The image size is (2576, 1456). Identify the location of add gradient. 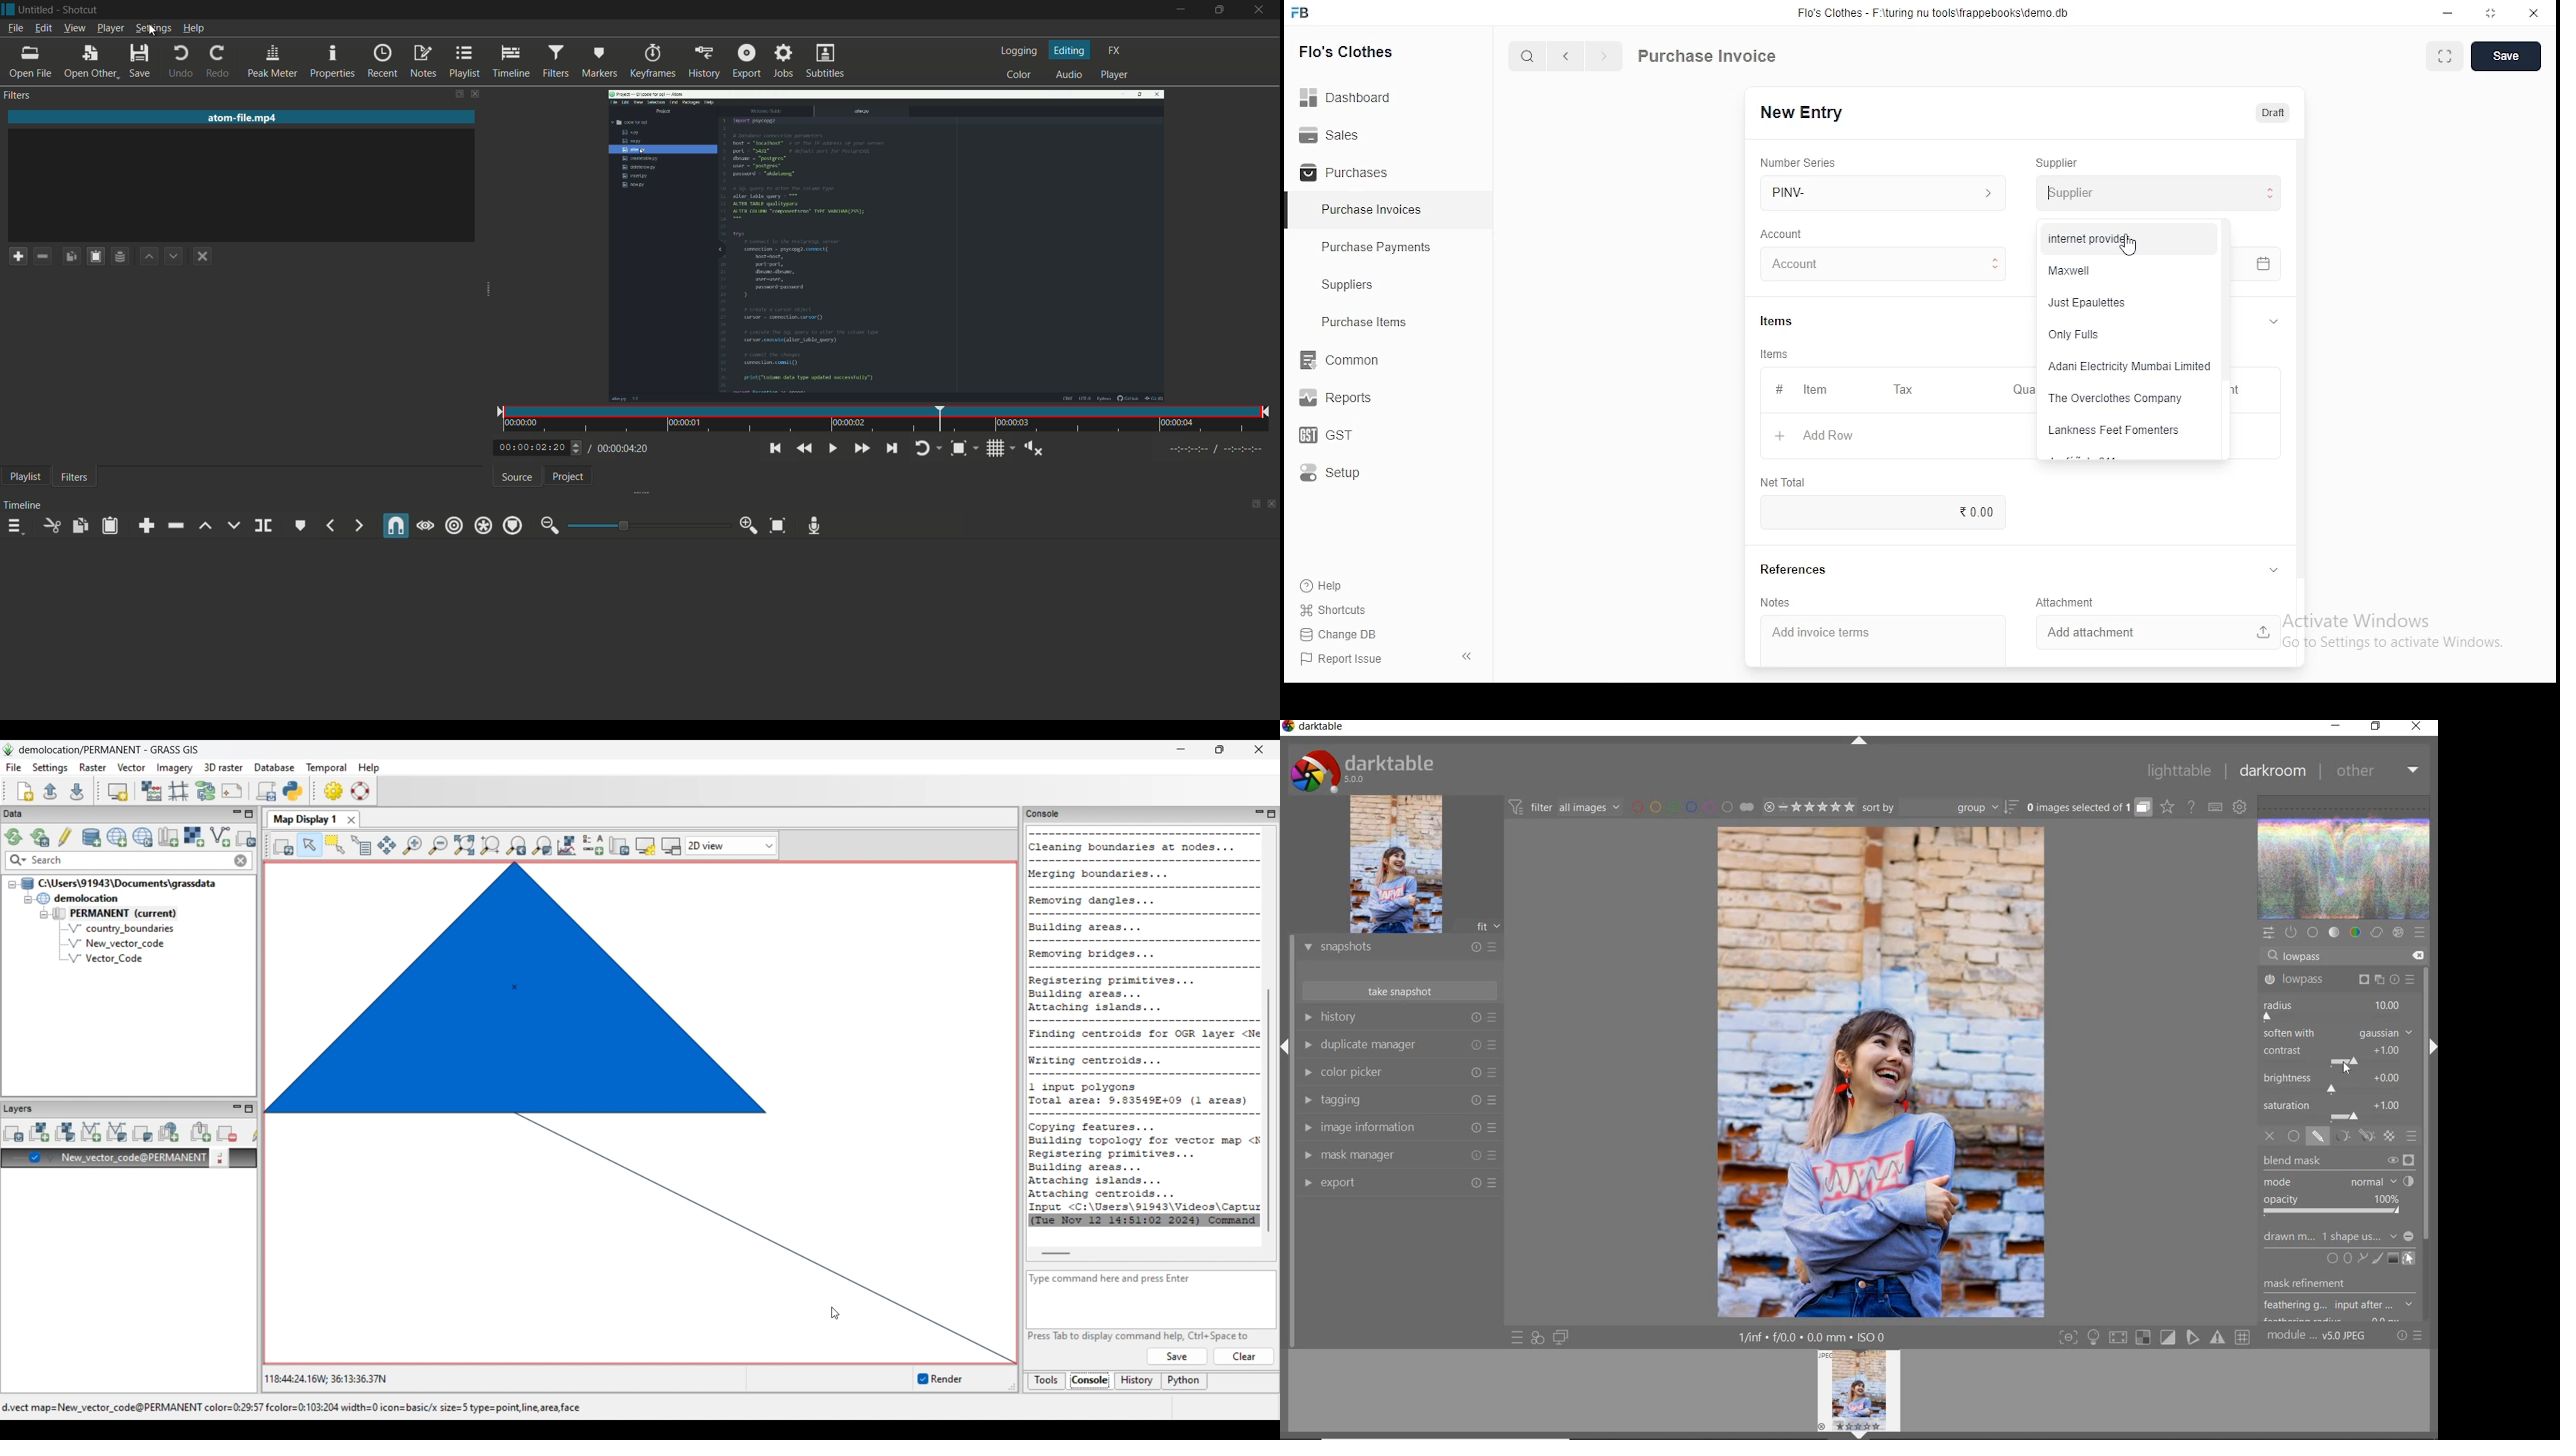
(2394, 1258).